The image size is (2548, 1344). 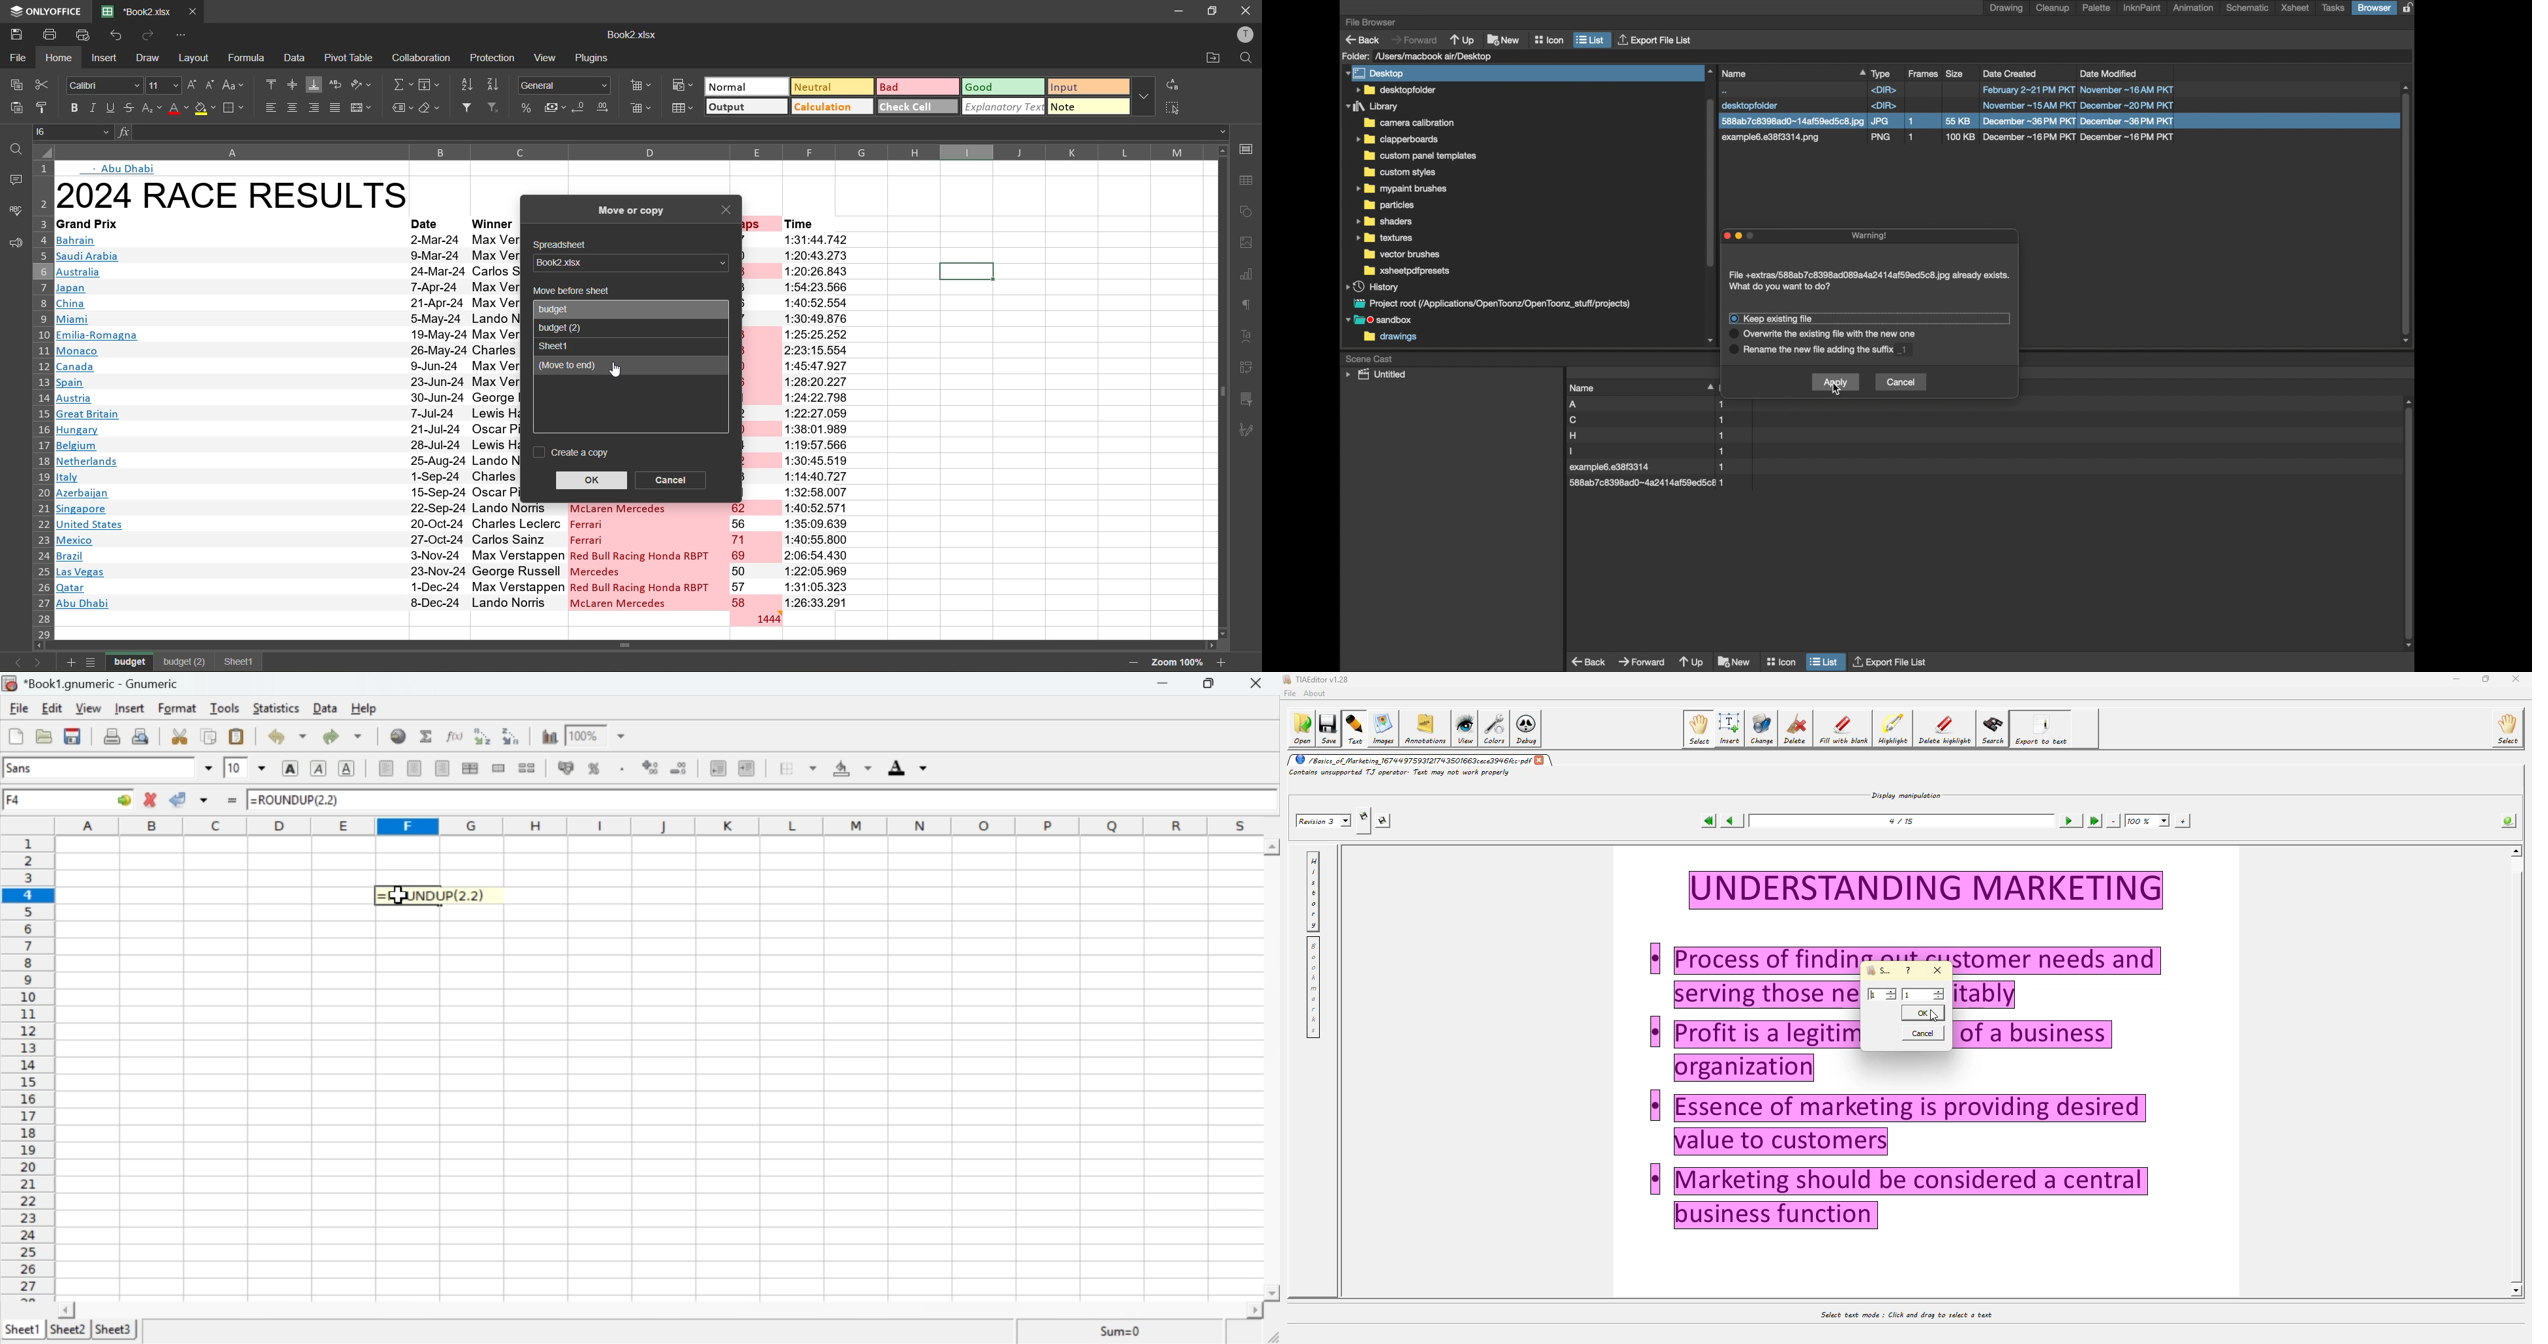 I want to click on filter, so click(x=470, y=109).